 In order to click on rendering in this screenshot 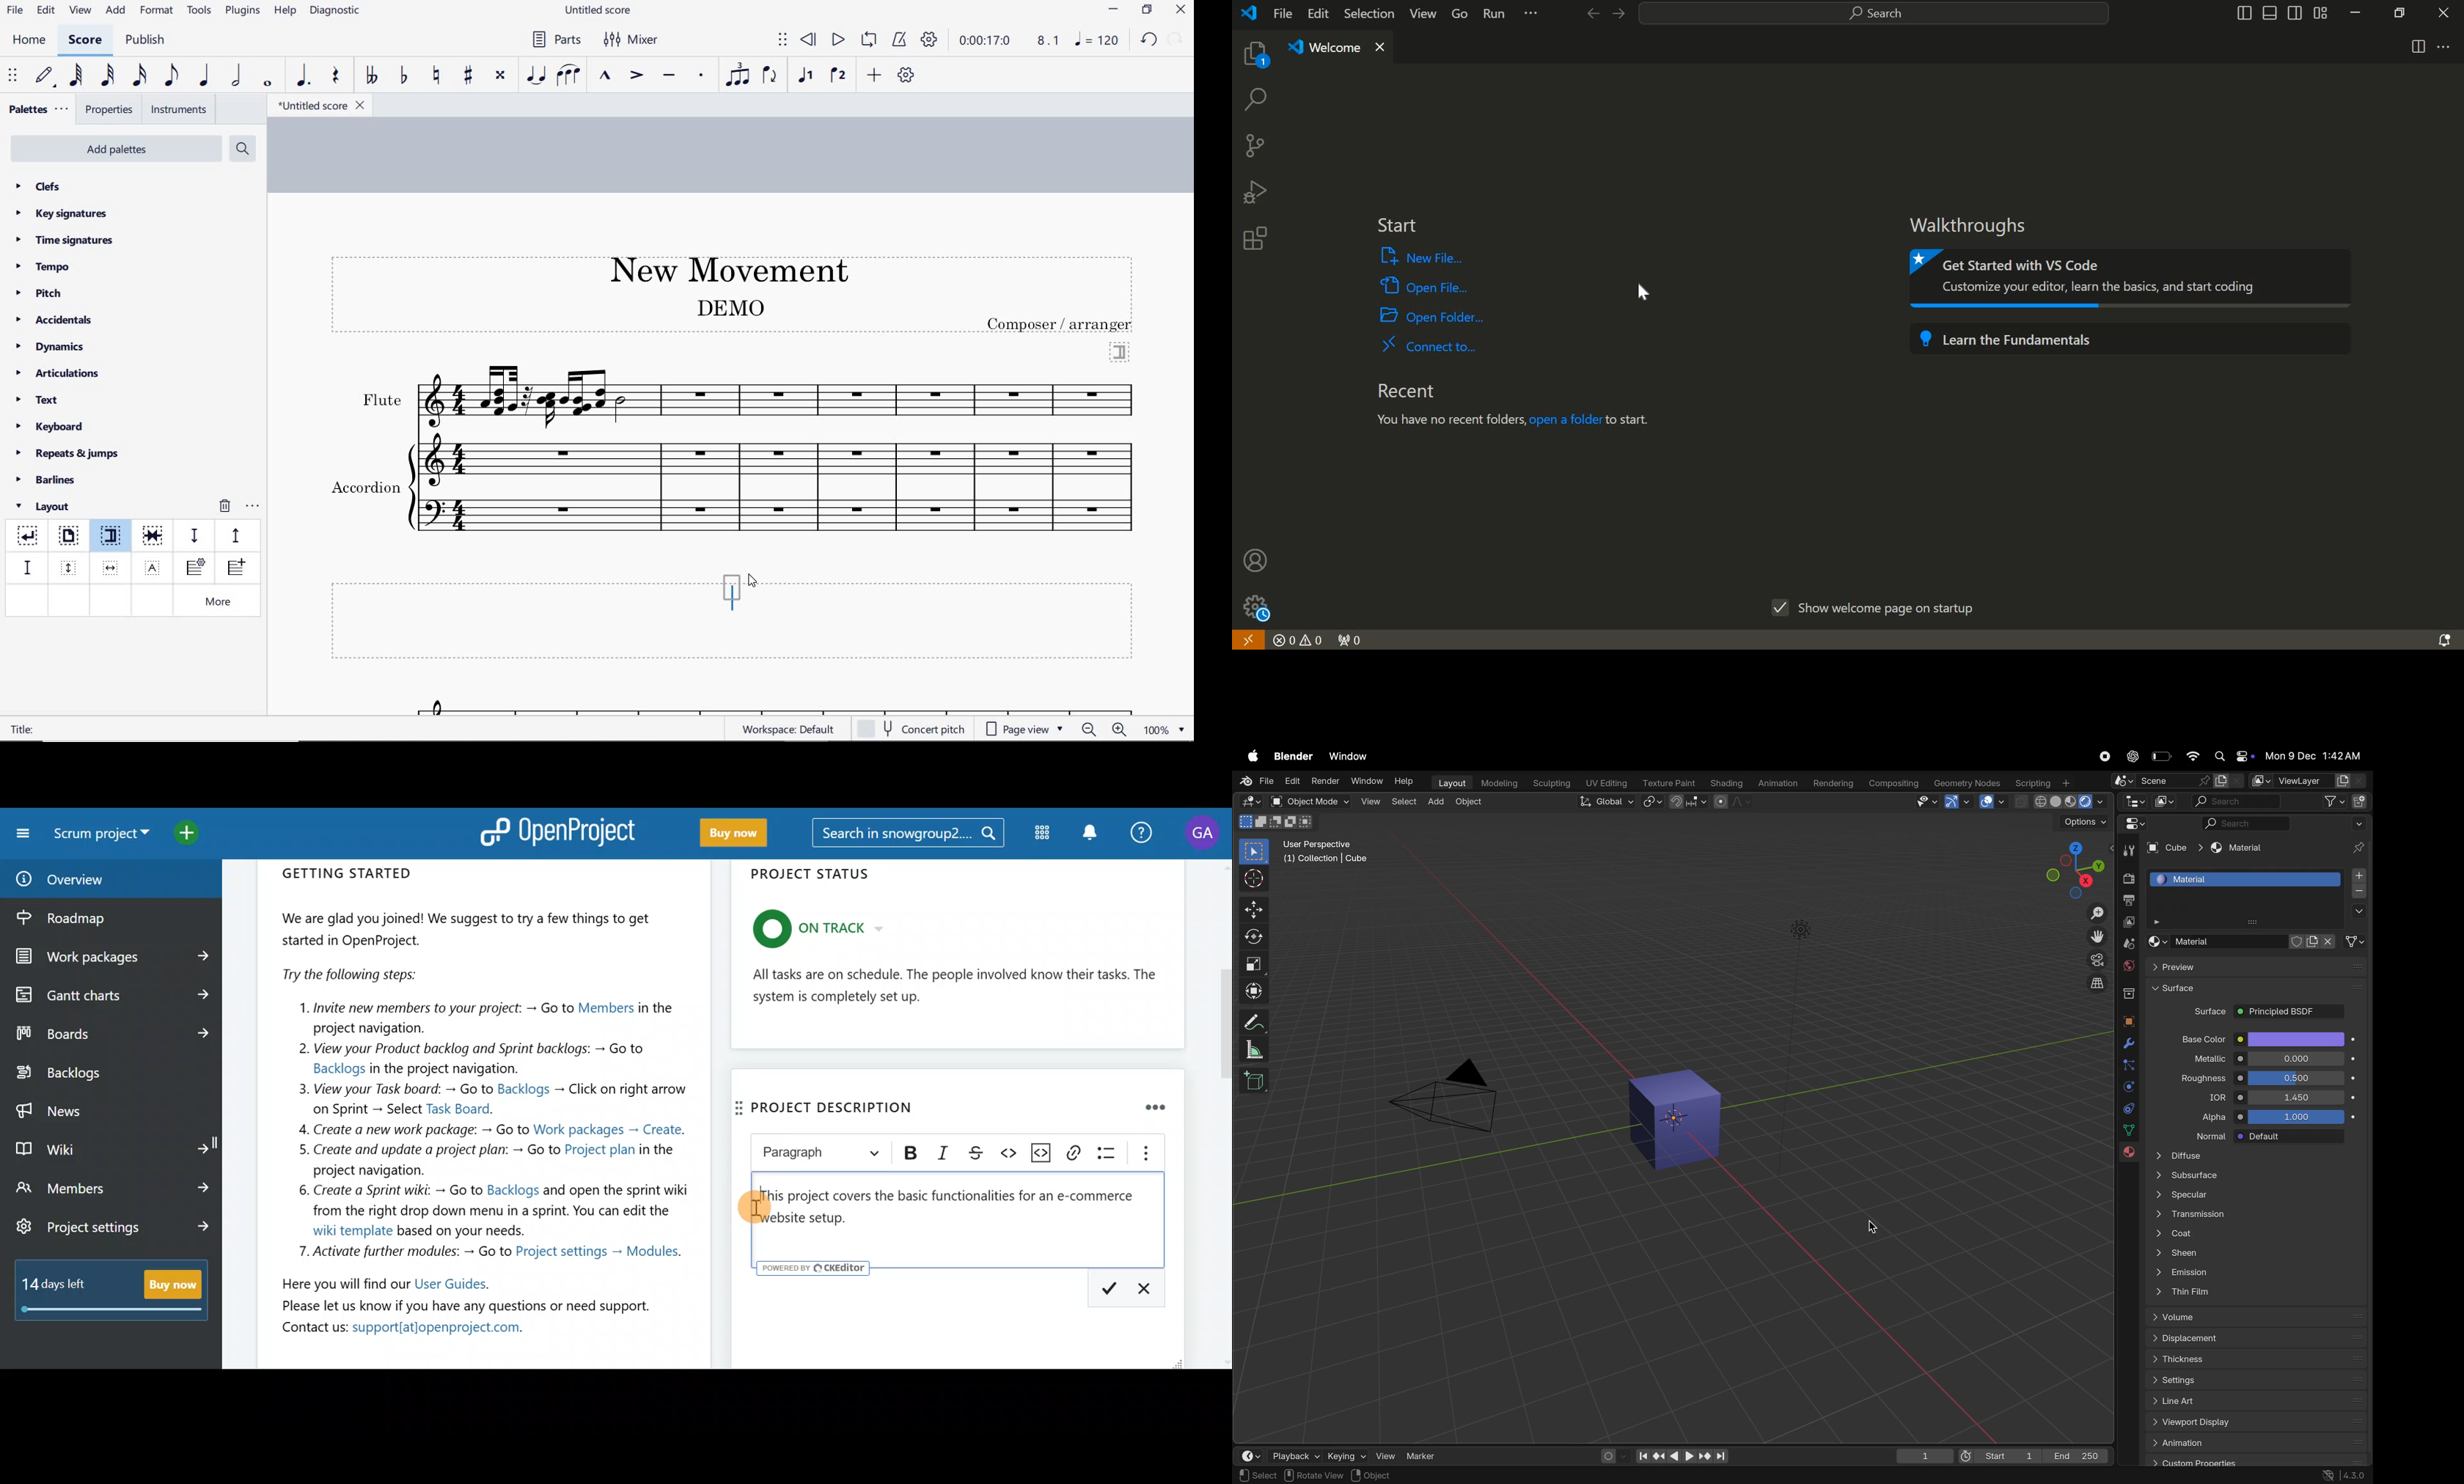, I will do `click(1834, 784)`.